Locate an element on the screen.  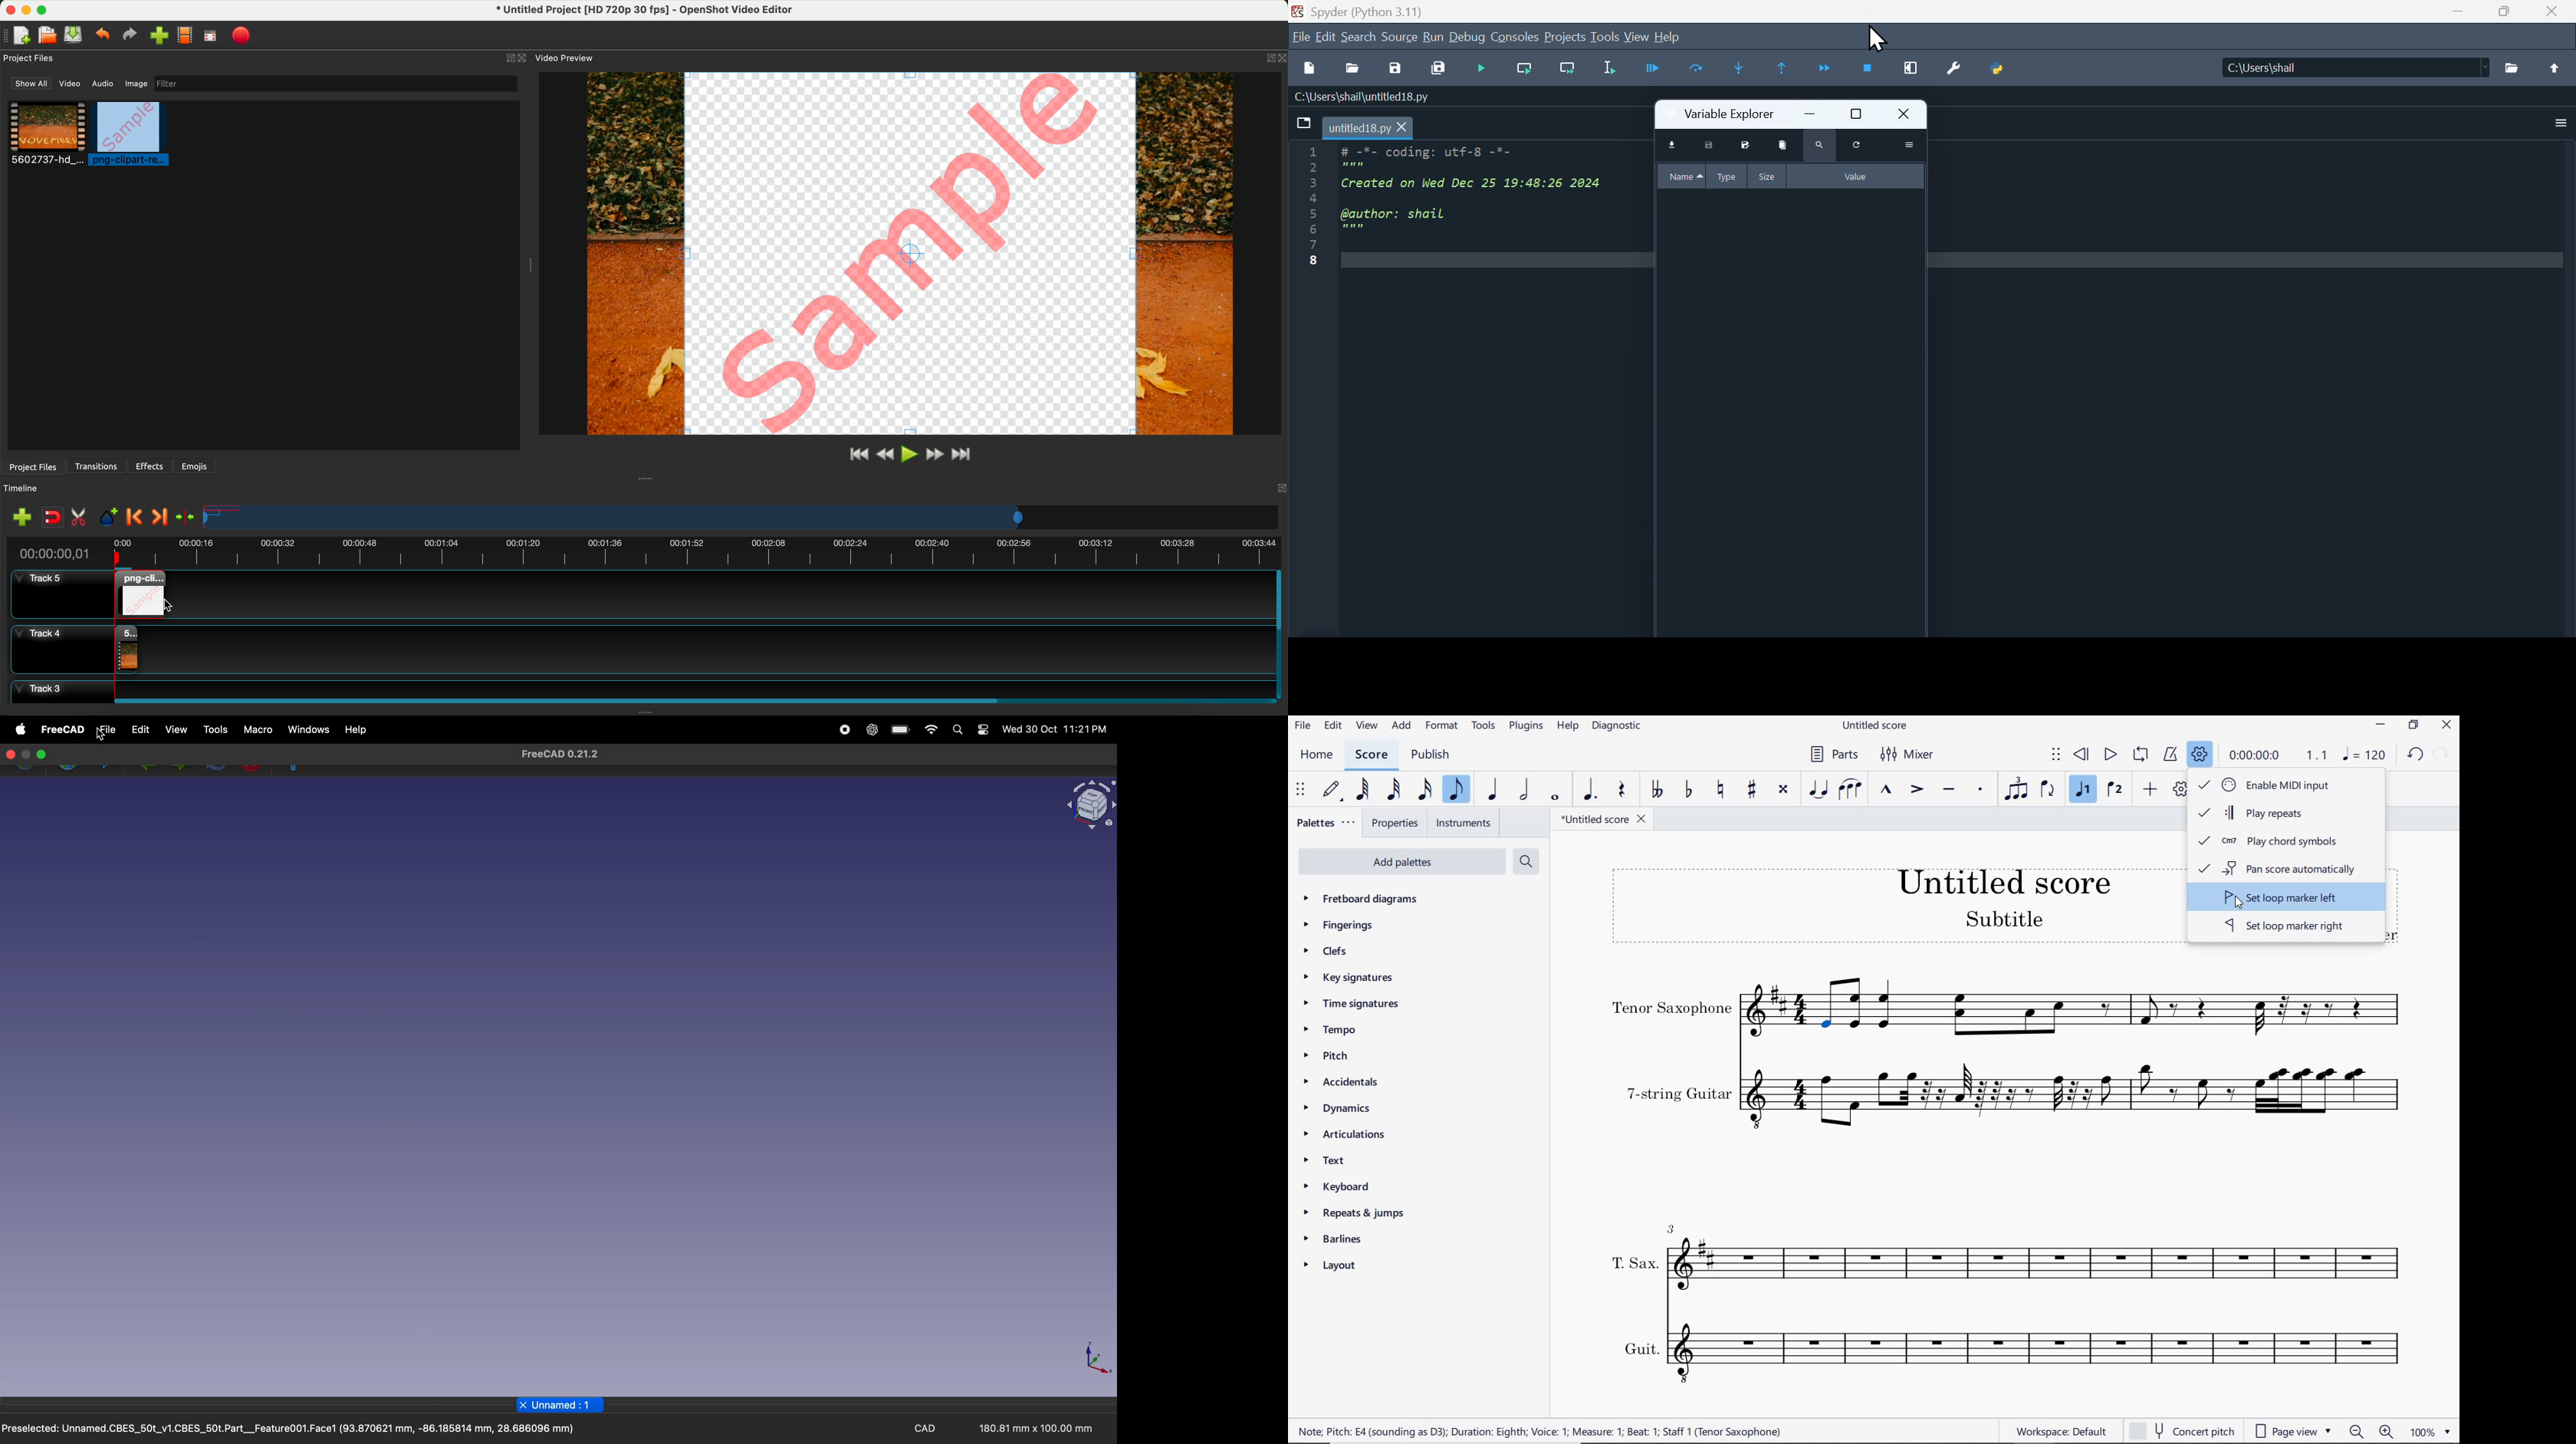
untitled18.py is located at coordinates (1373, 128).